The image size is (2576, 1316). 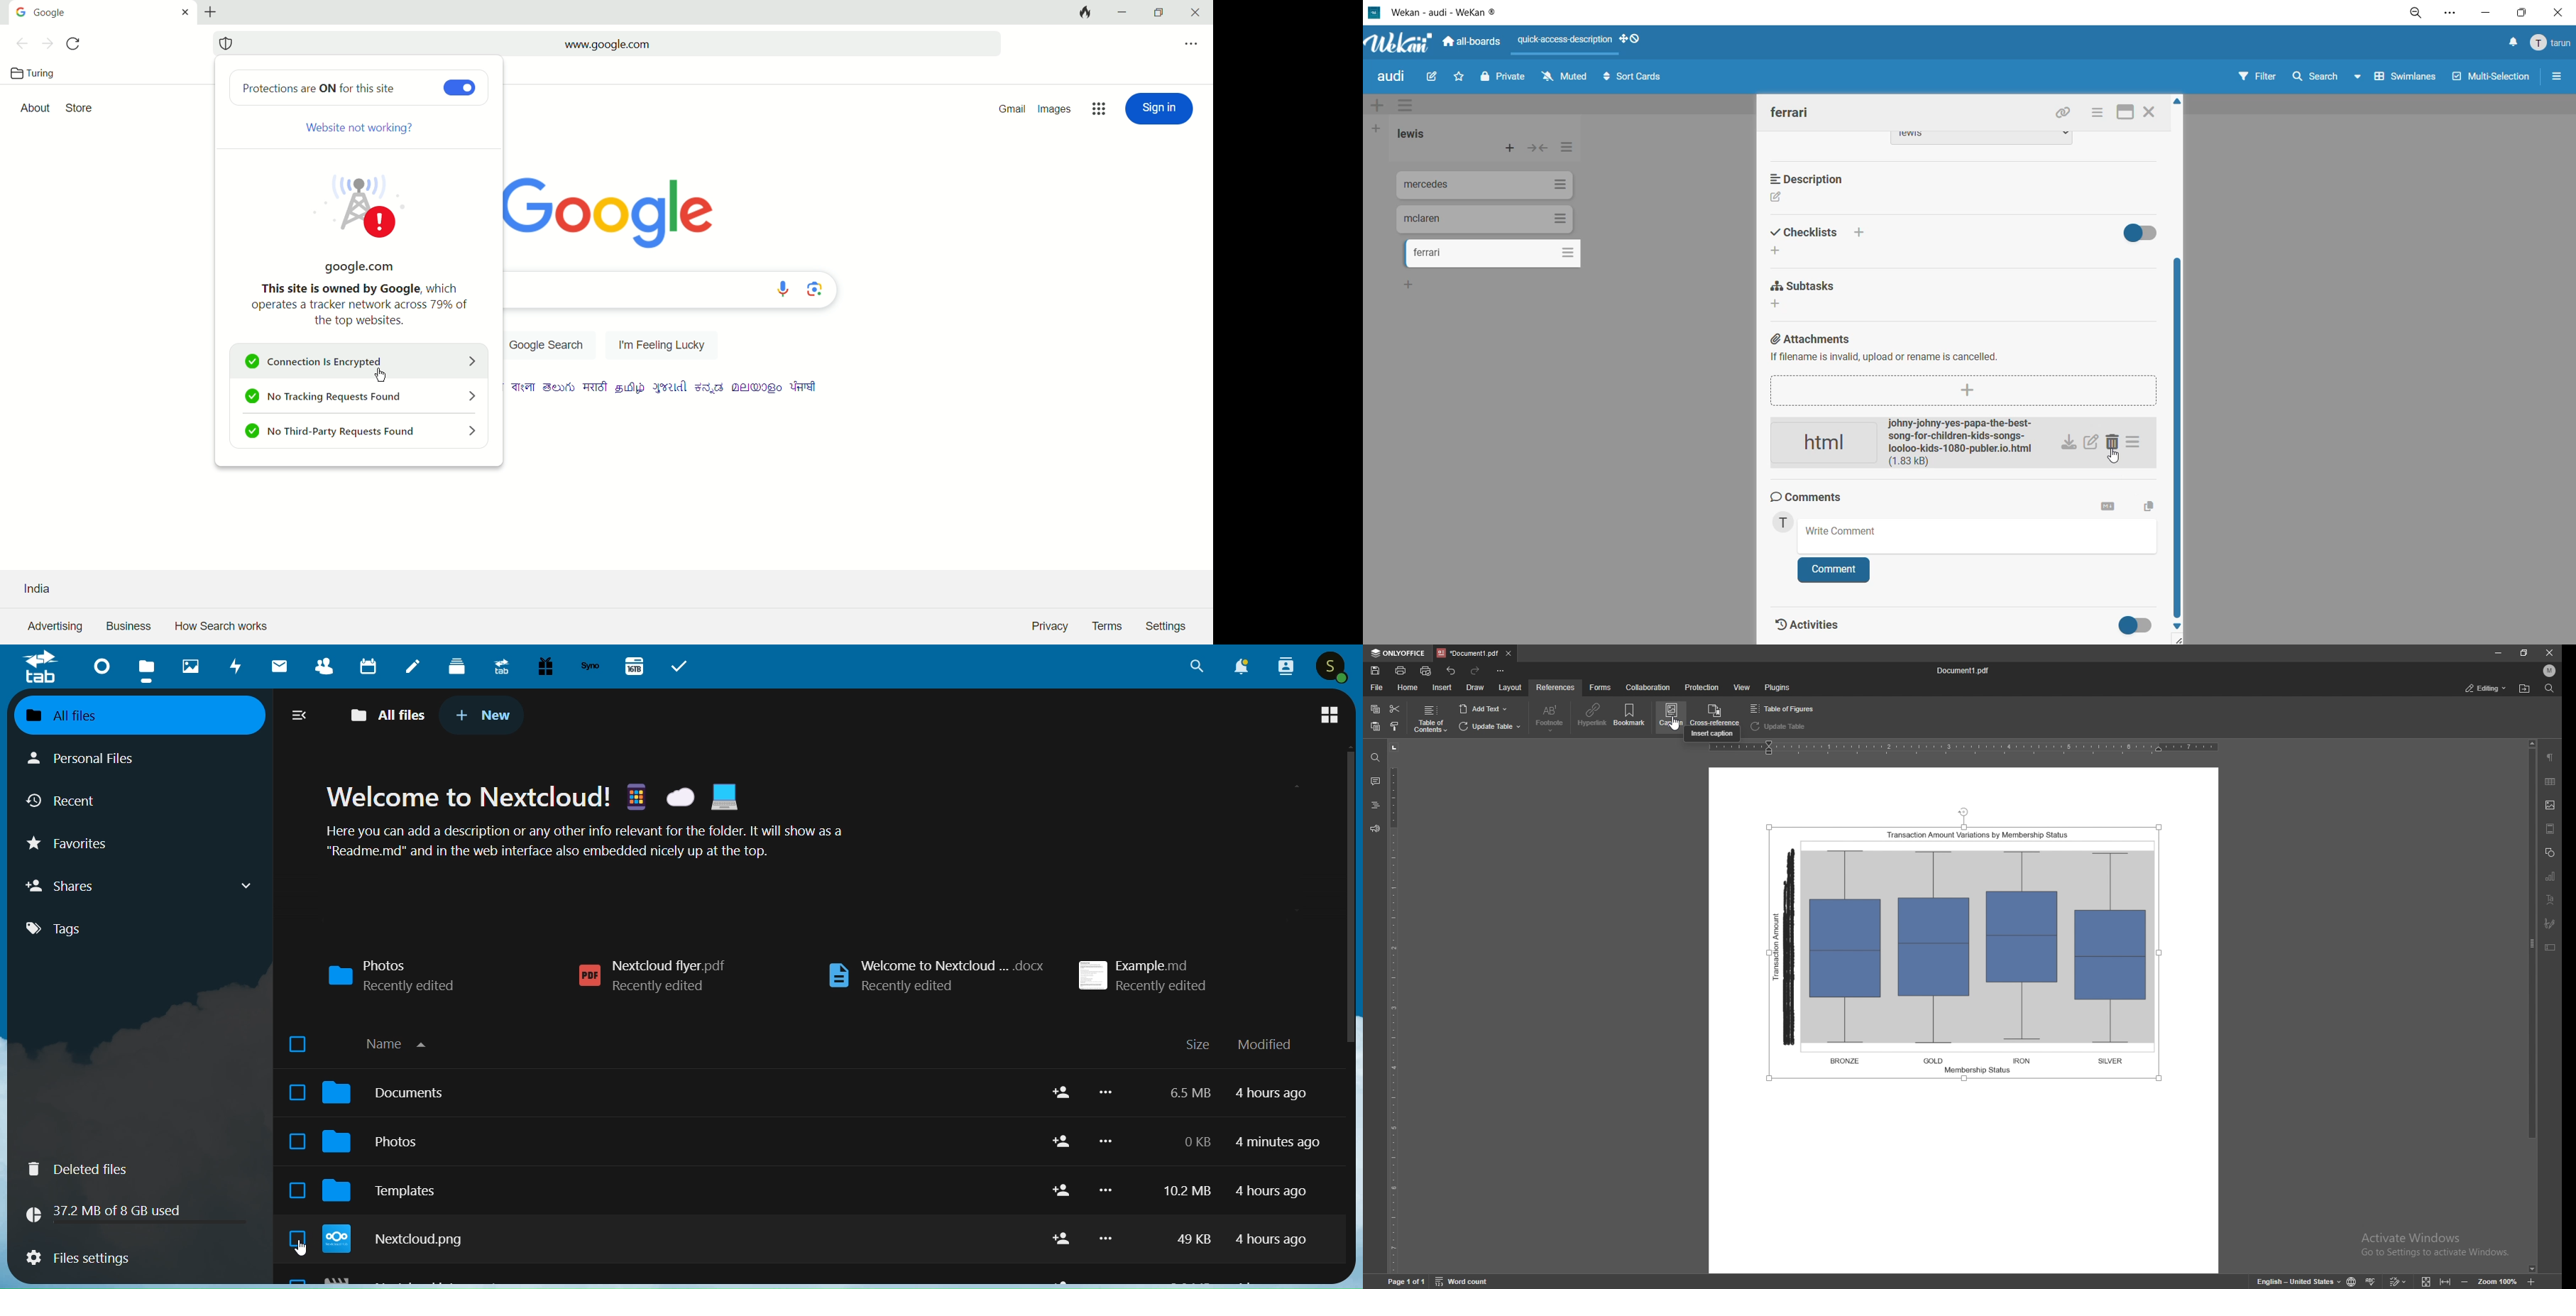 I want to click on delete, so click(x=2116, y=444).